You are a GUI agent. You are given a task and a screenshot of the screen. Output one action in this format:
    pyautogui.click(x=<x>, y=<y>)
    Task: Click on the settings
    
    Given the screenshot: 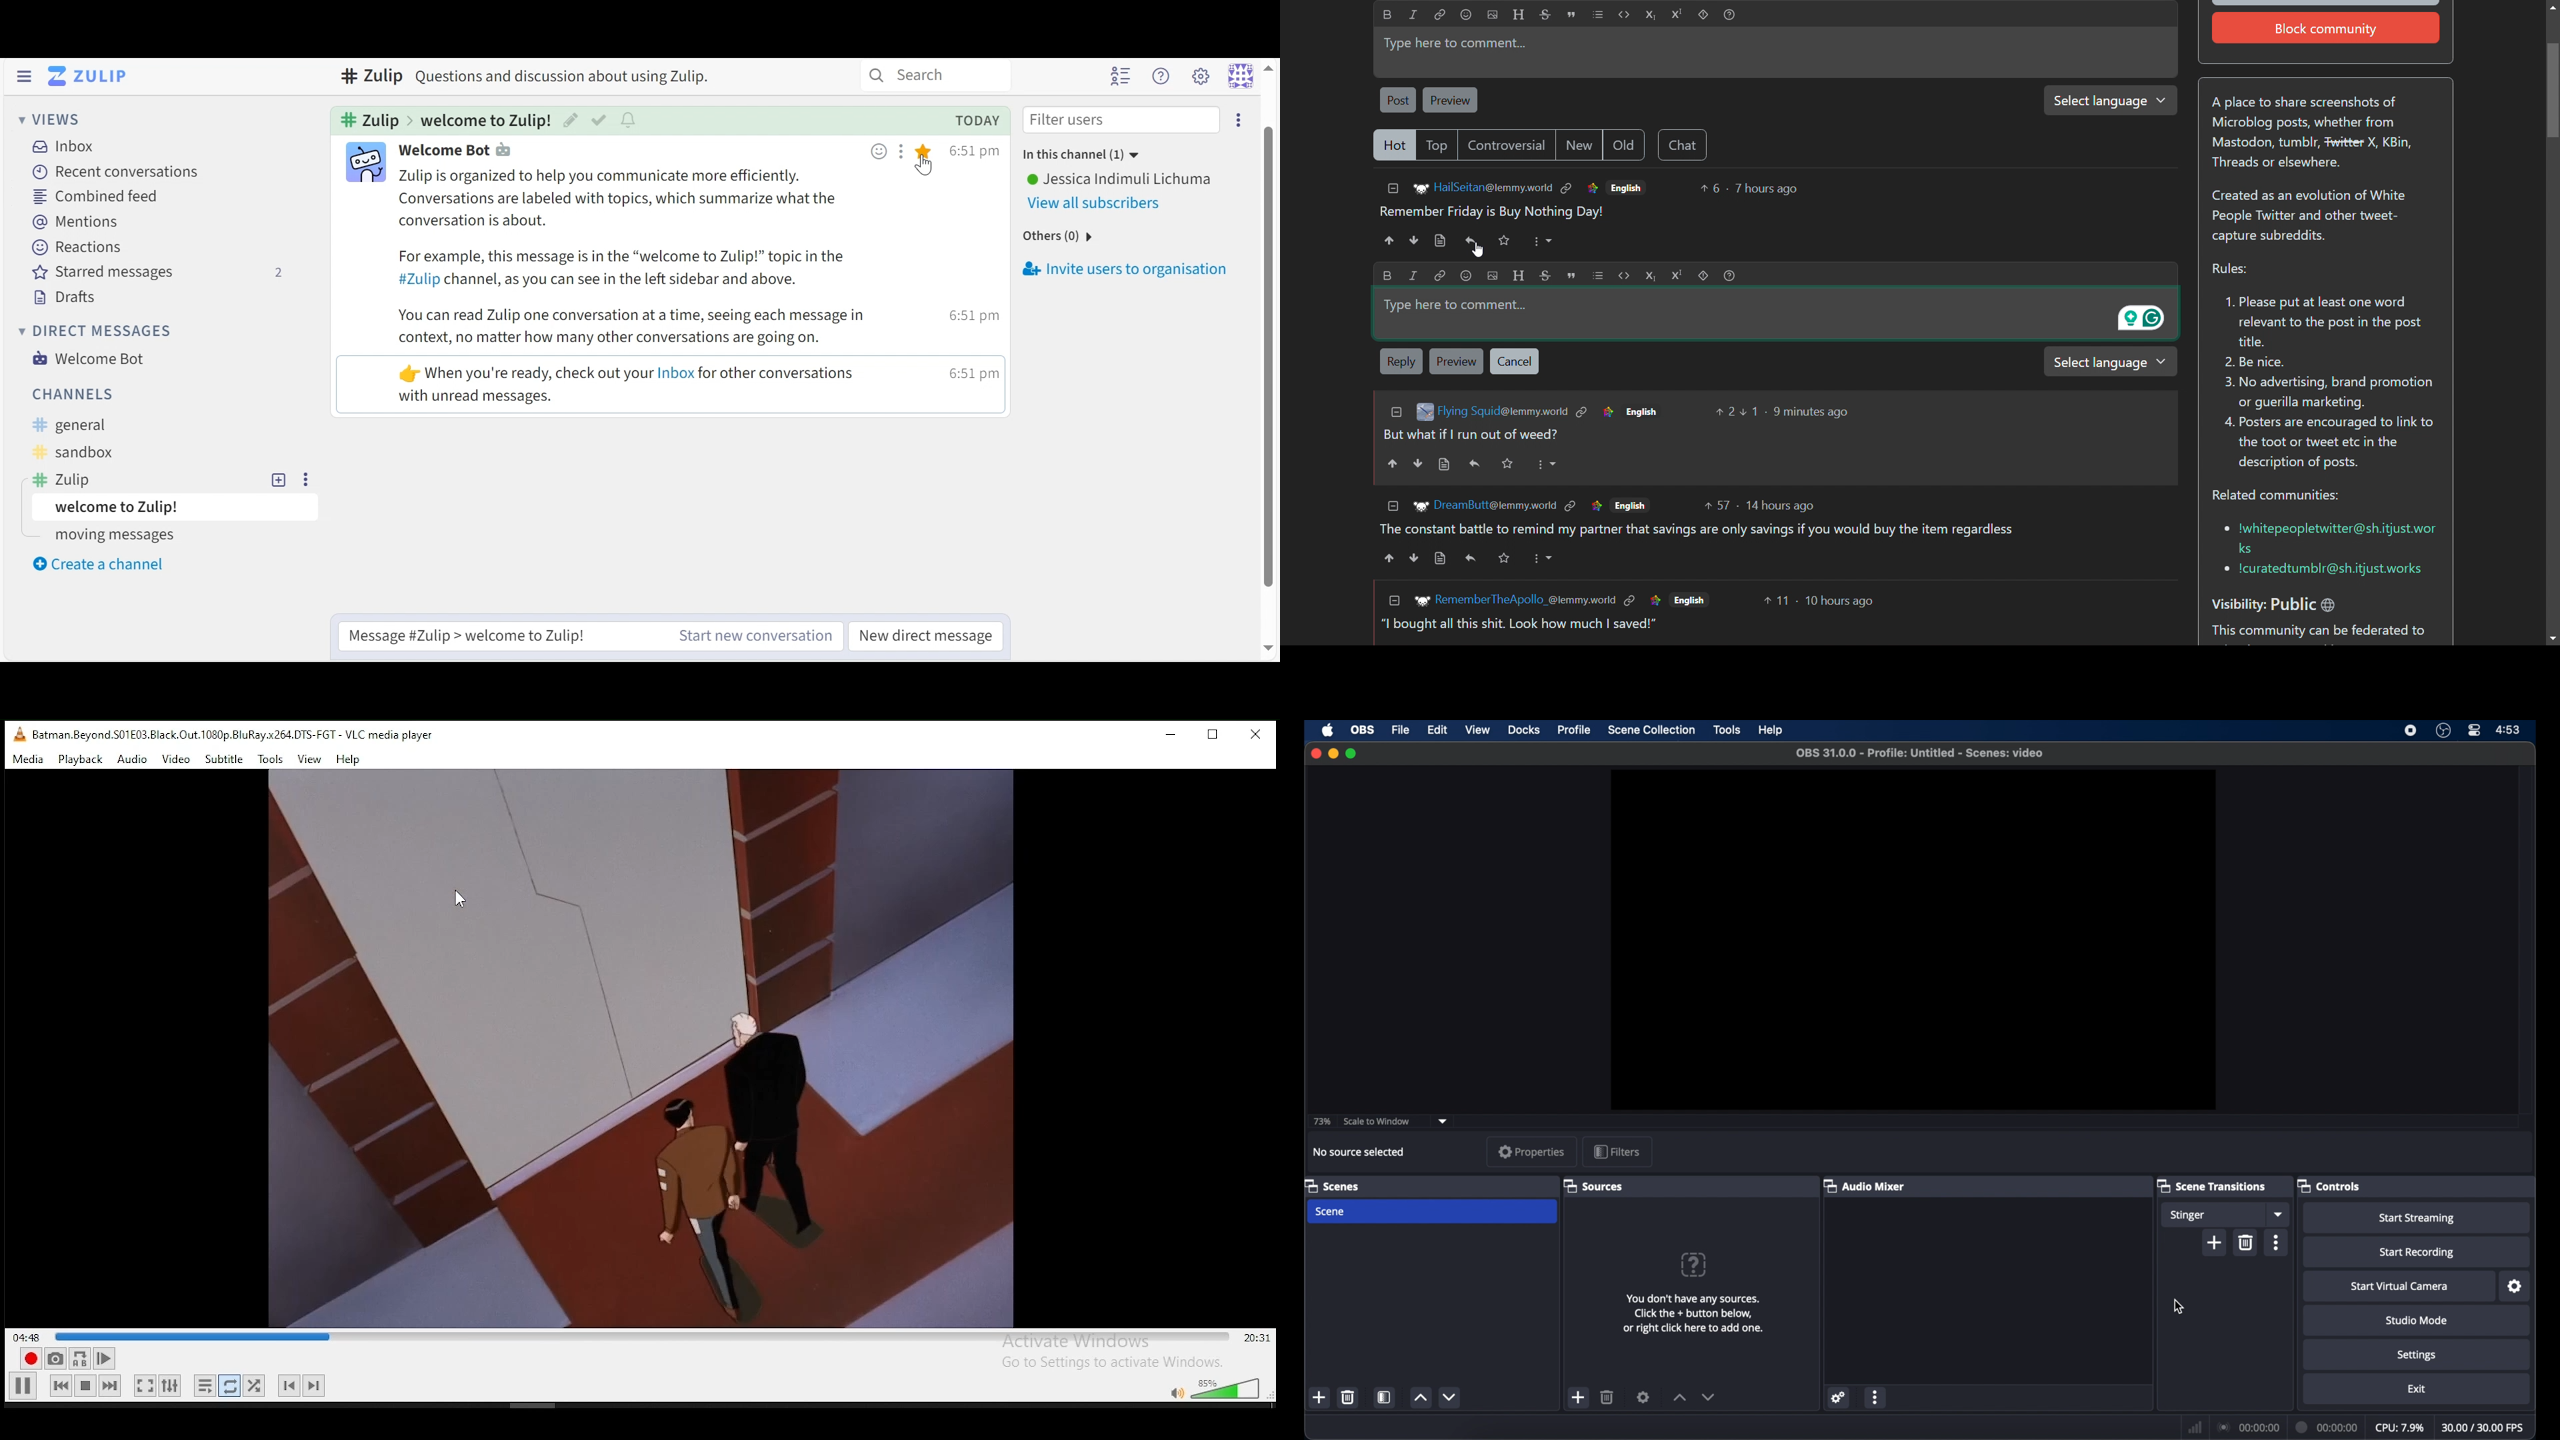 What is the action you would take?
    pyautogui.click(x=2515, y=1286)
    